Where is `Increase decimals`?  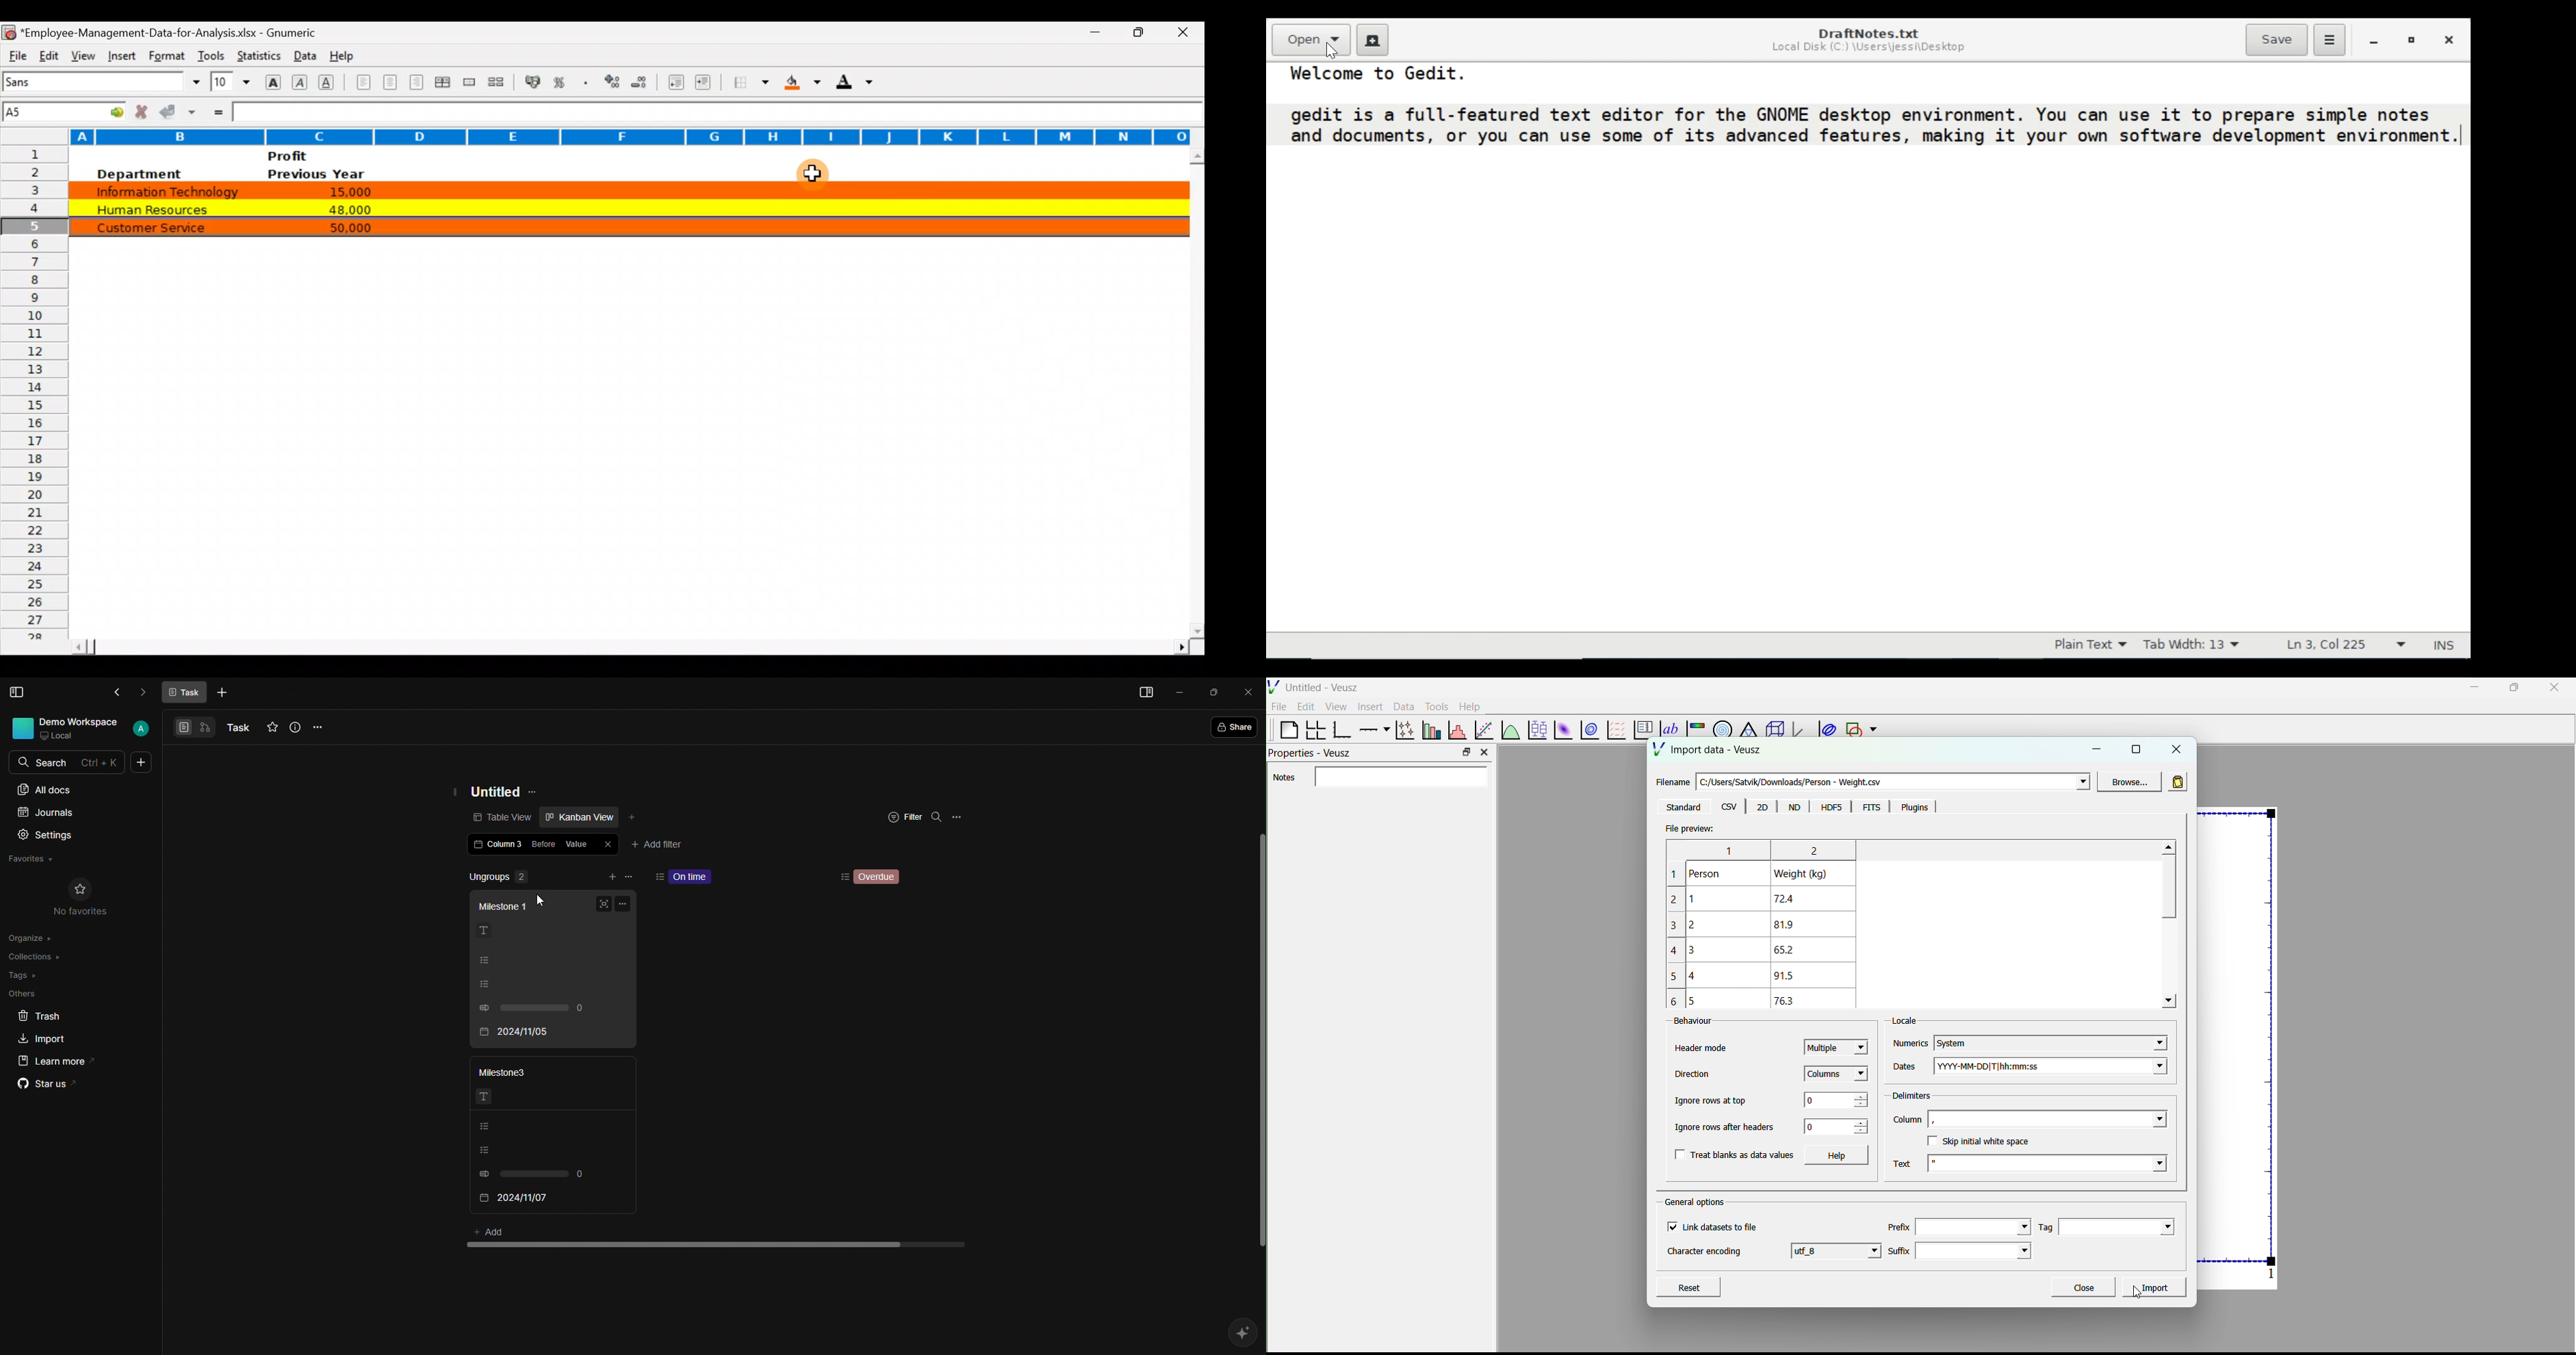
Increase decimals is located at coordinates (614, 81).